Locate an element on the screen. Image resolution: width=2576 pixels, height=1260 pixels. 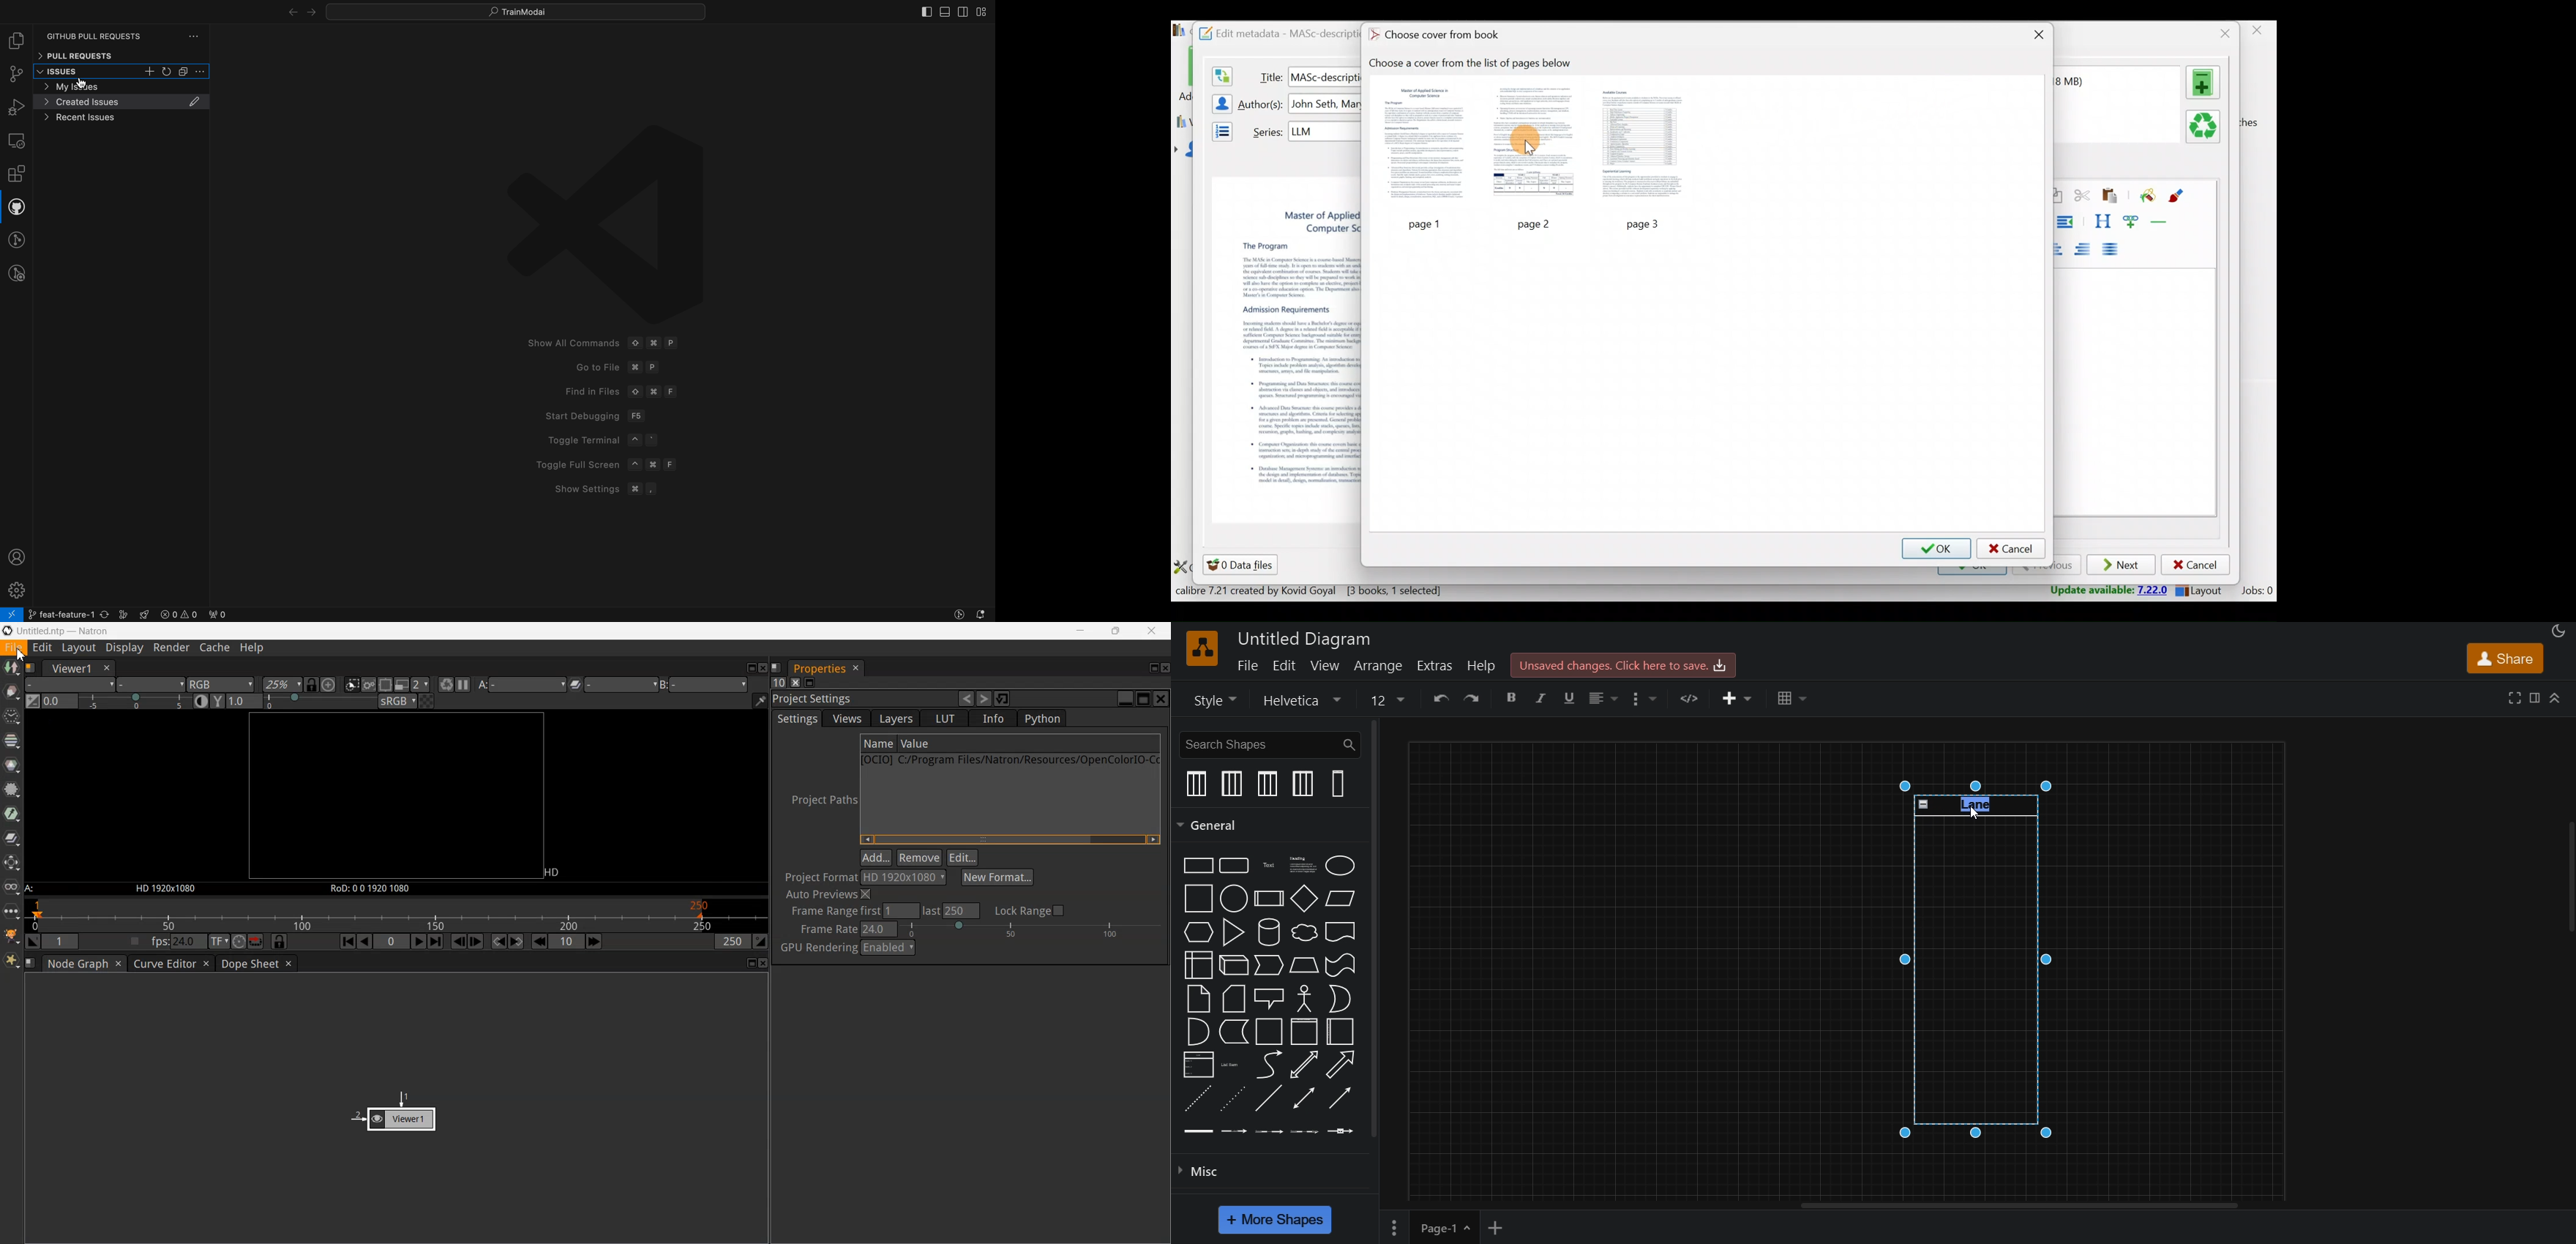
Insert link or image is located at coordinates (2133, 221).